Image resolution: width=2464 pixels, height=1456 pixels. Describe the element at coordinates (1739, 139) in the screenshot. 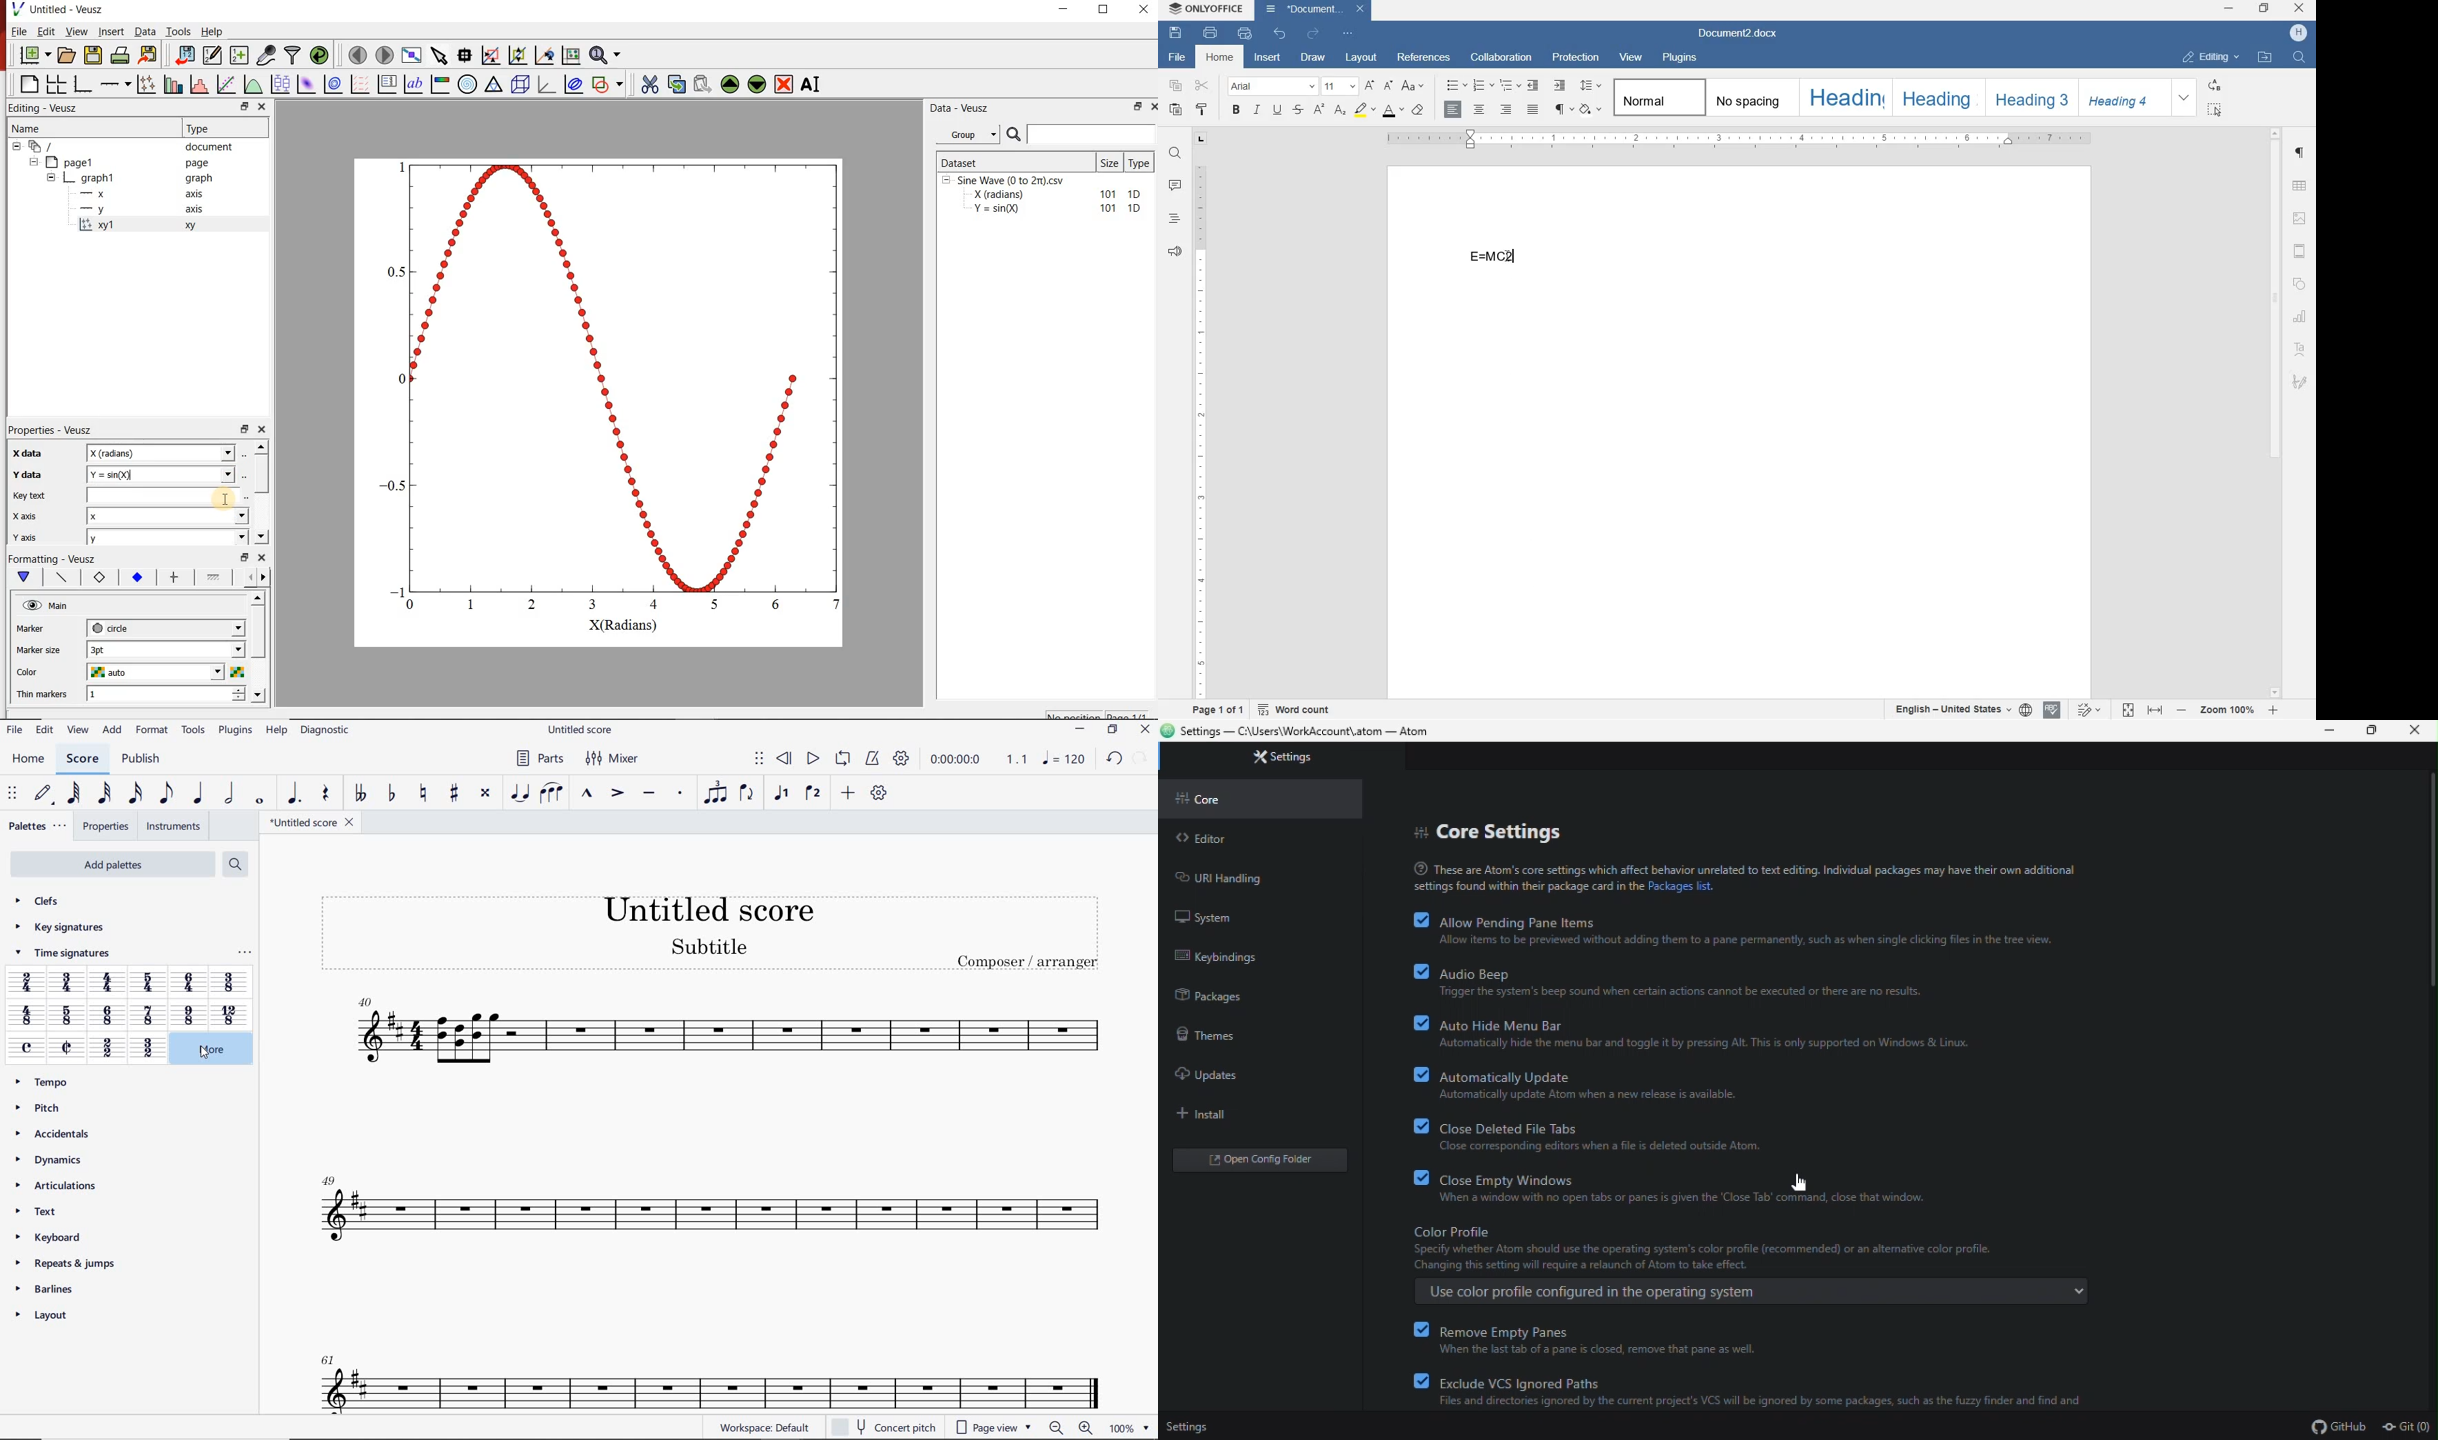

I see `ruler` at that location.